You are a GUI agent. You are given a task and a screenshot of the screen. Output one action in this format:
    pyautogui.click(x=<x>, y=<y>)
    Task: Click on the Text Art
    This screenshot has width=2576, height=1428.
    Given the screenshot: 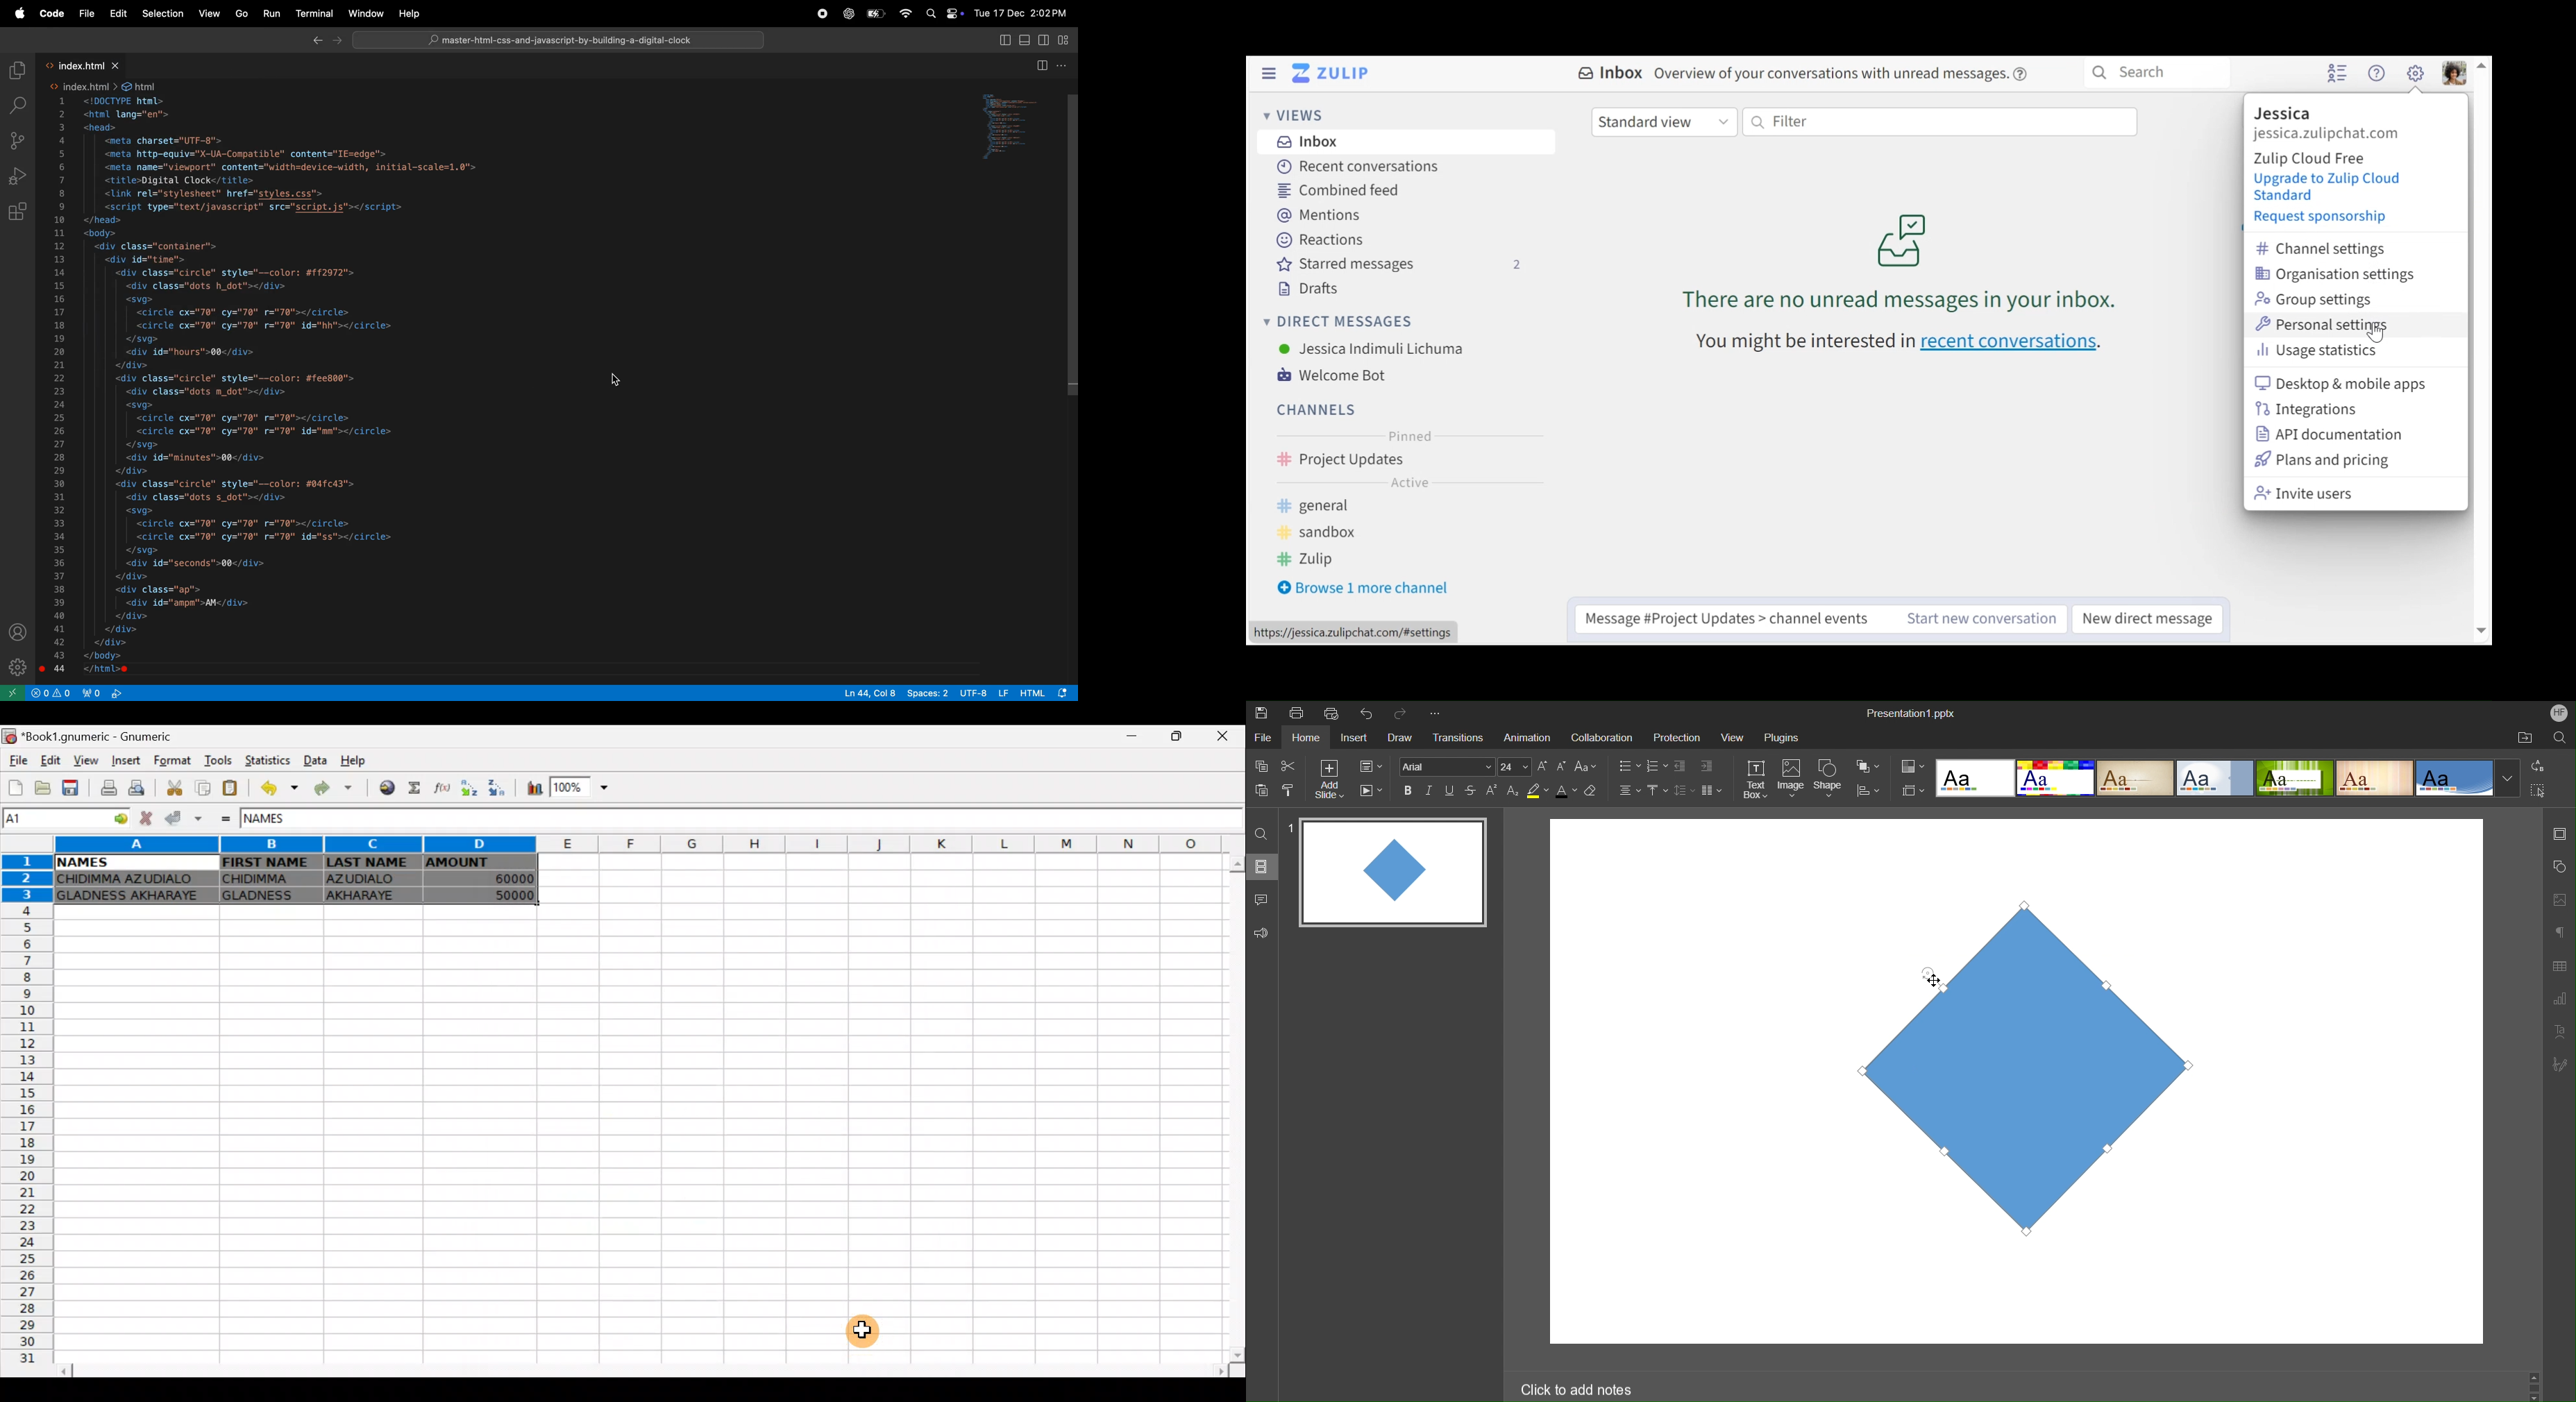 What is the action you would take?
    pyautogui.click(x=2559, y=1032)
    